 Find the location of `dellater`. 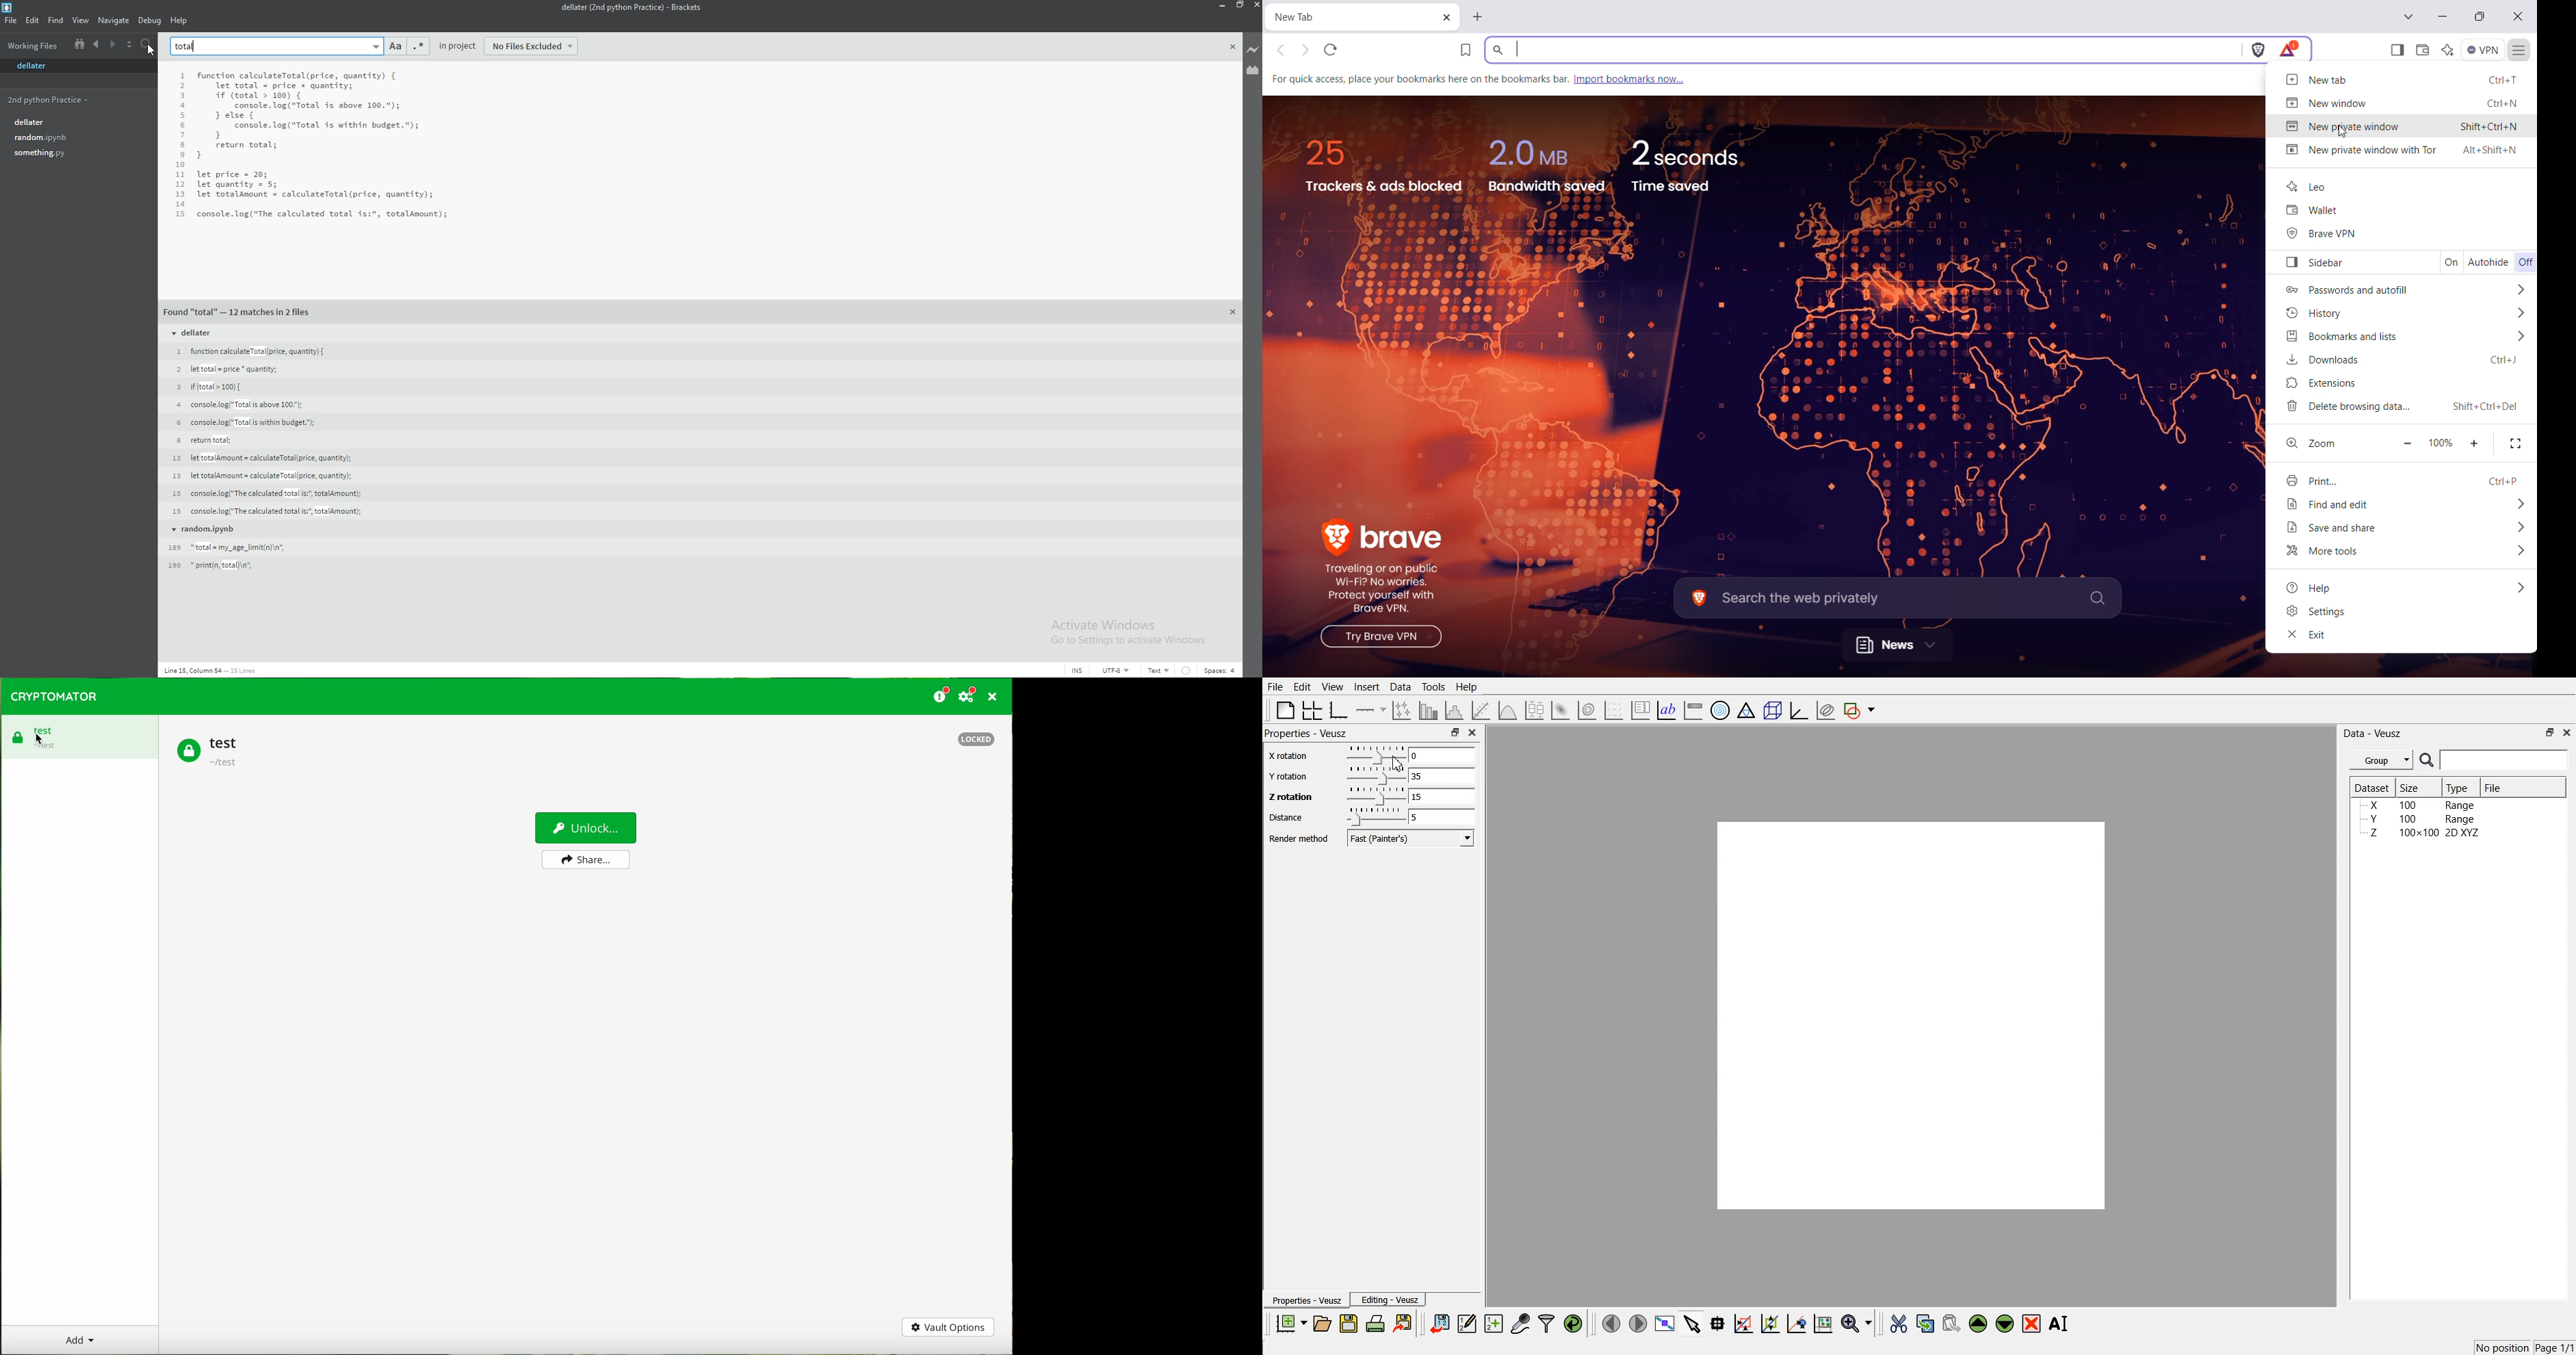

dellater is located at coordinates (195, 333).